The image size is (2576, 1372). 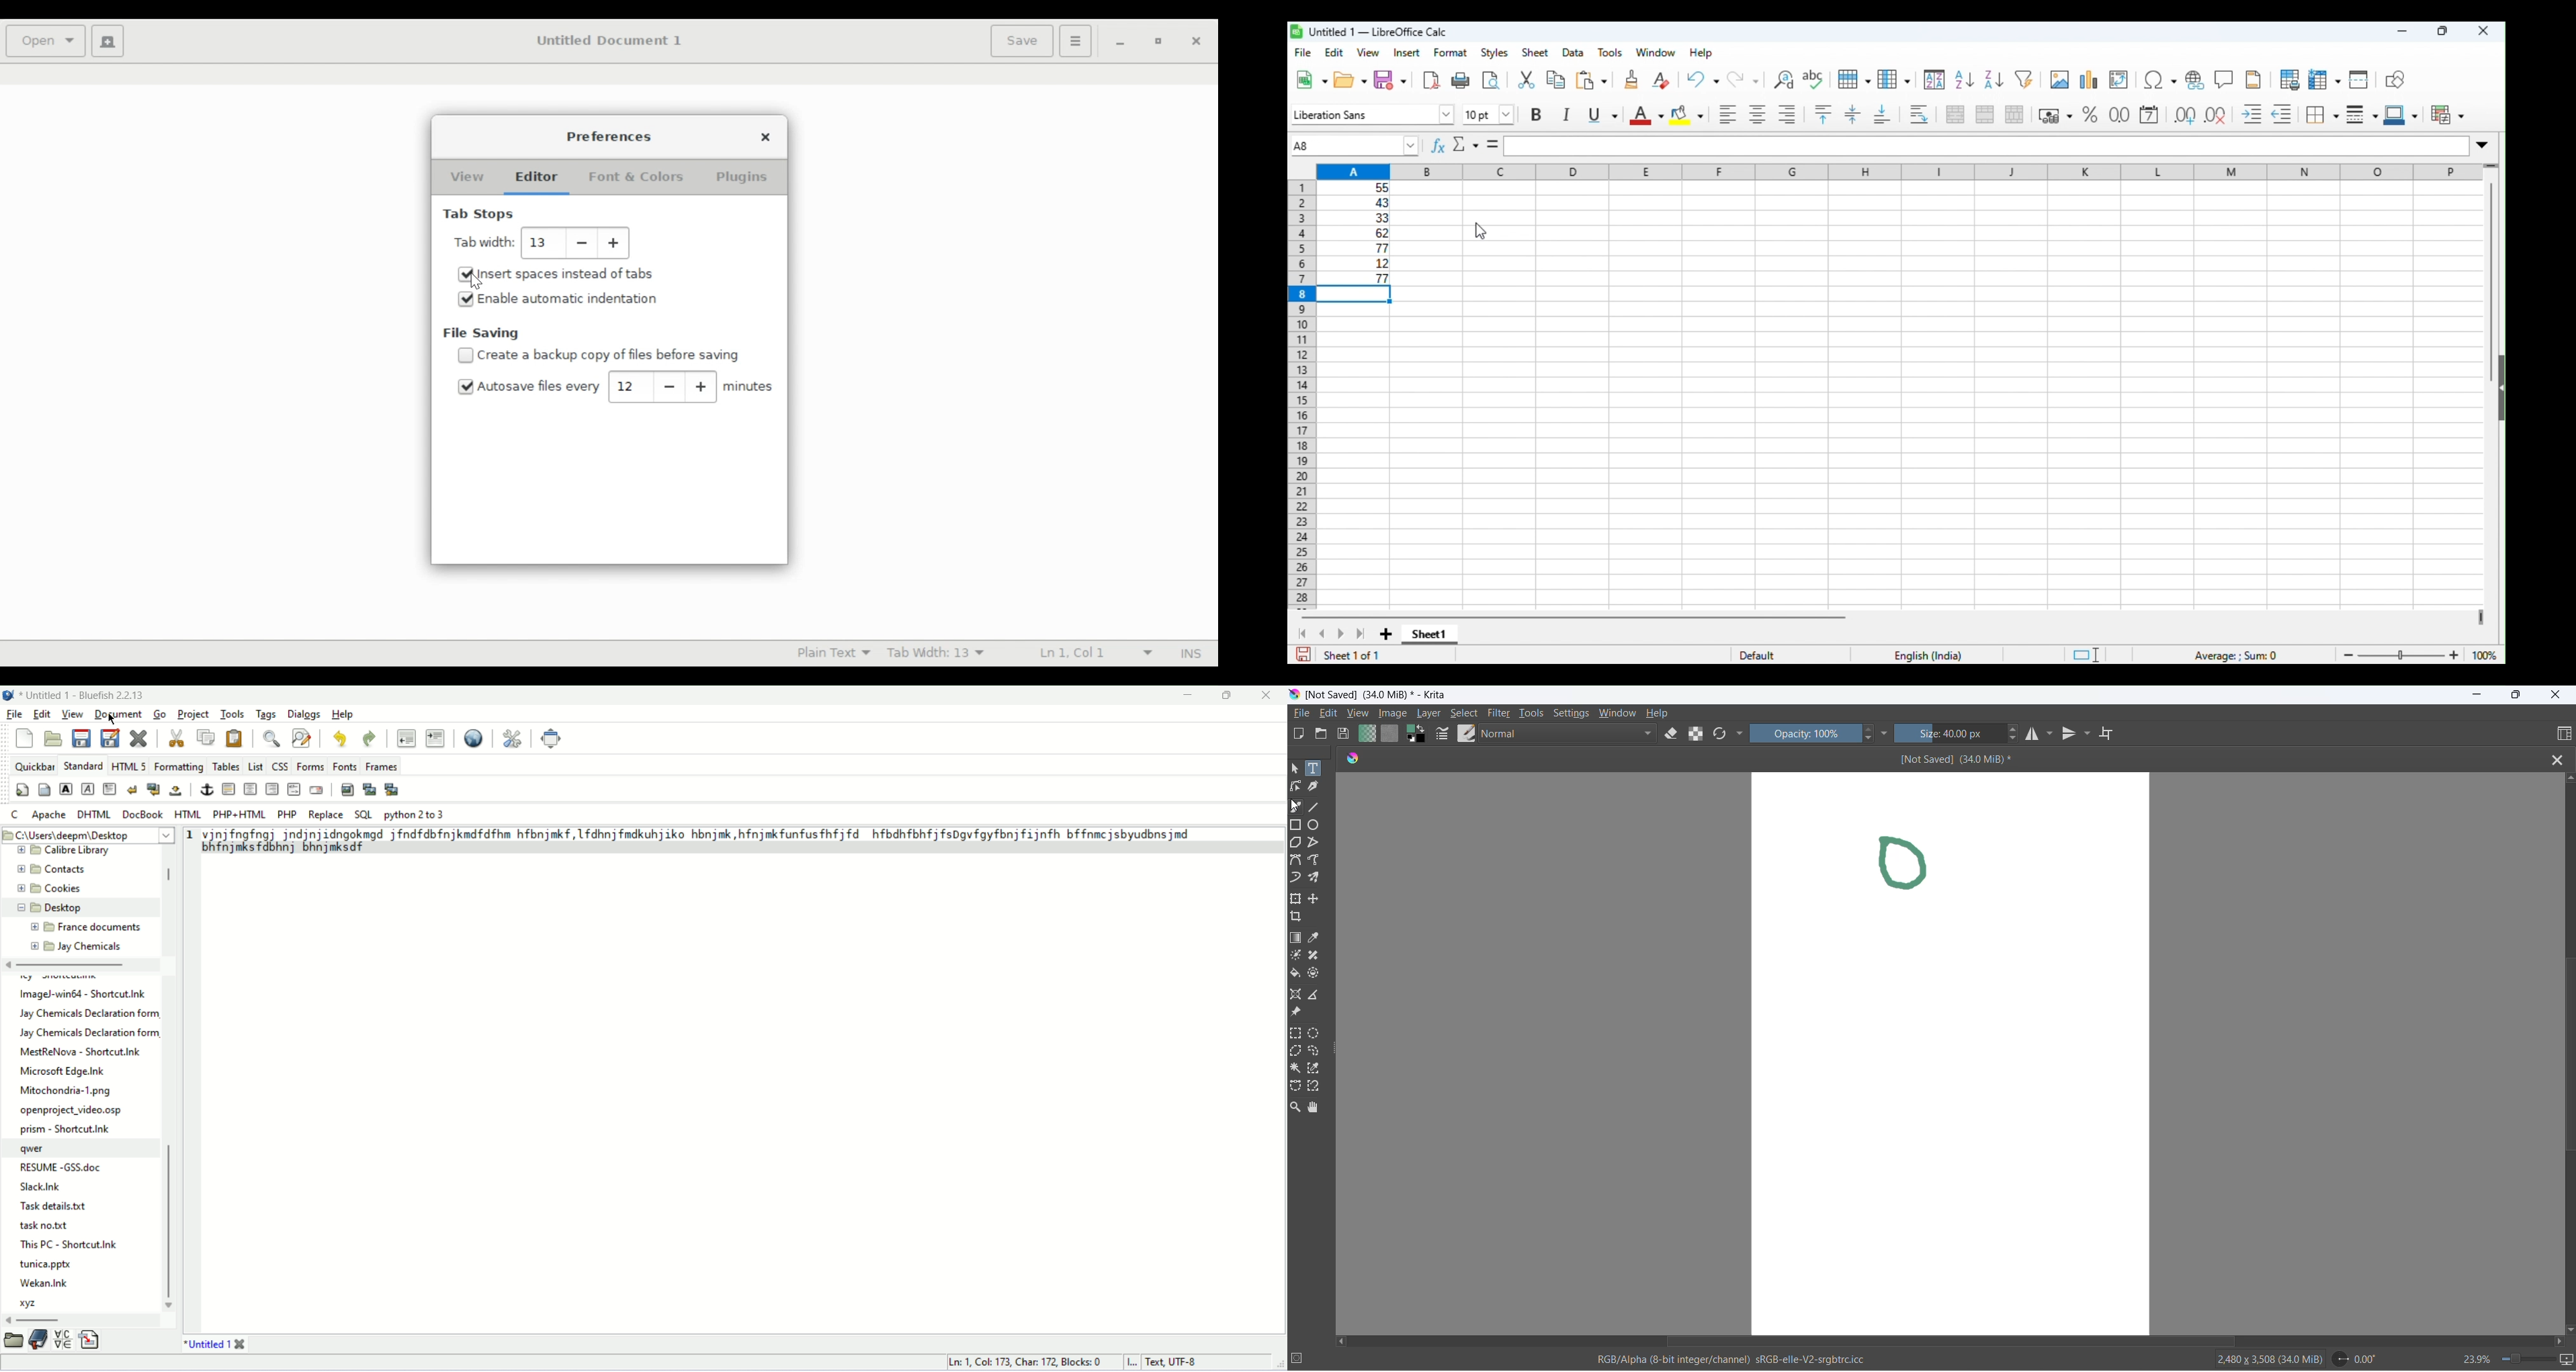 I want to click on default, so click(x=1762, y=655).